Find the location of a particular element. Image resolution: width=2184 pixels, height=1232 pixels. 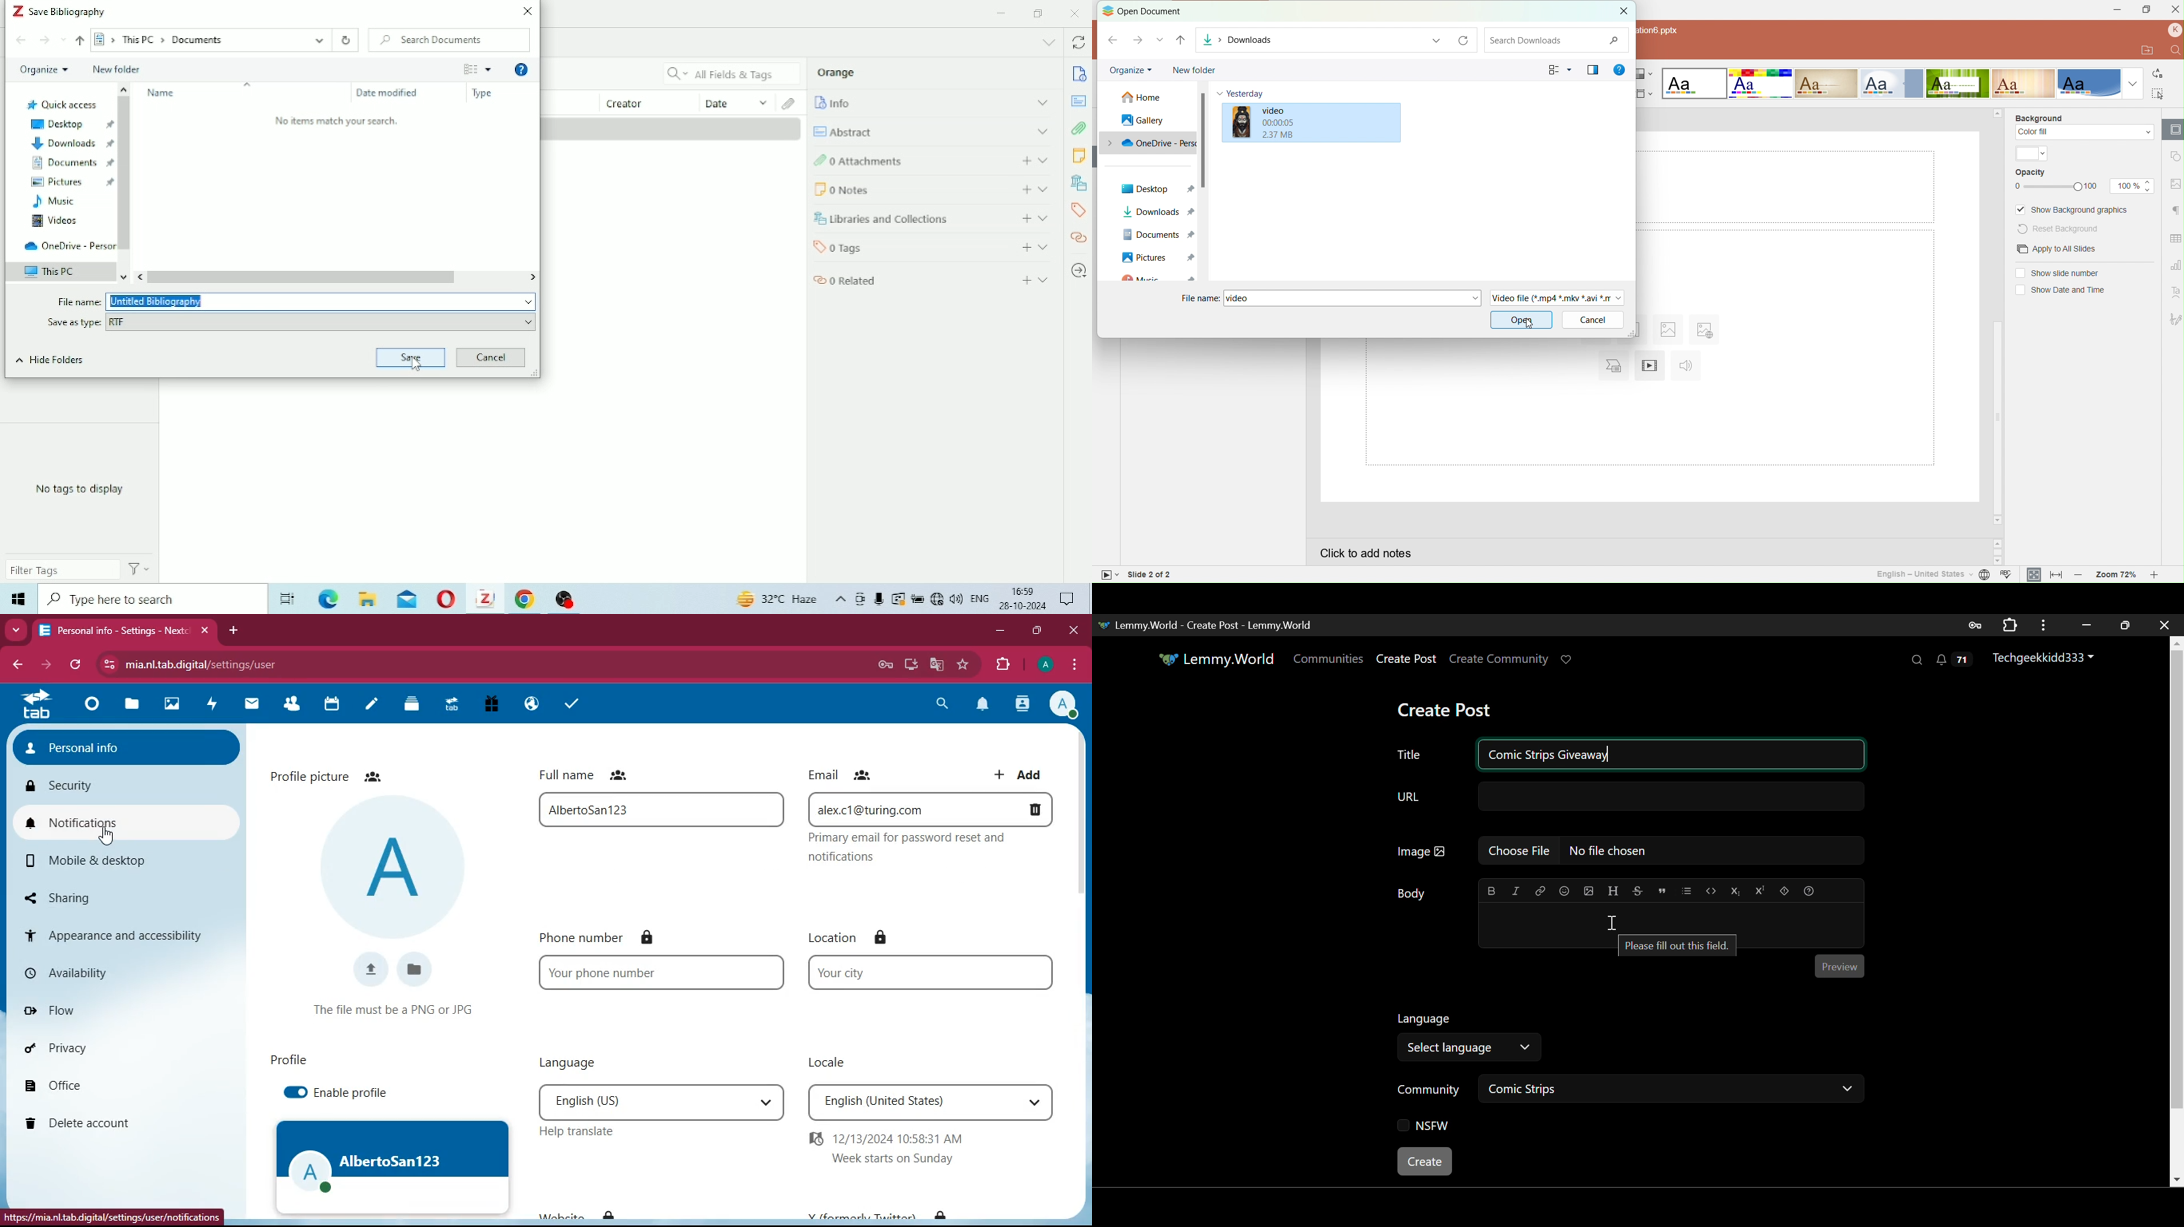

profile picture is located at coordinates (403, 868).